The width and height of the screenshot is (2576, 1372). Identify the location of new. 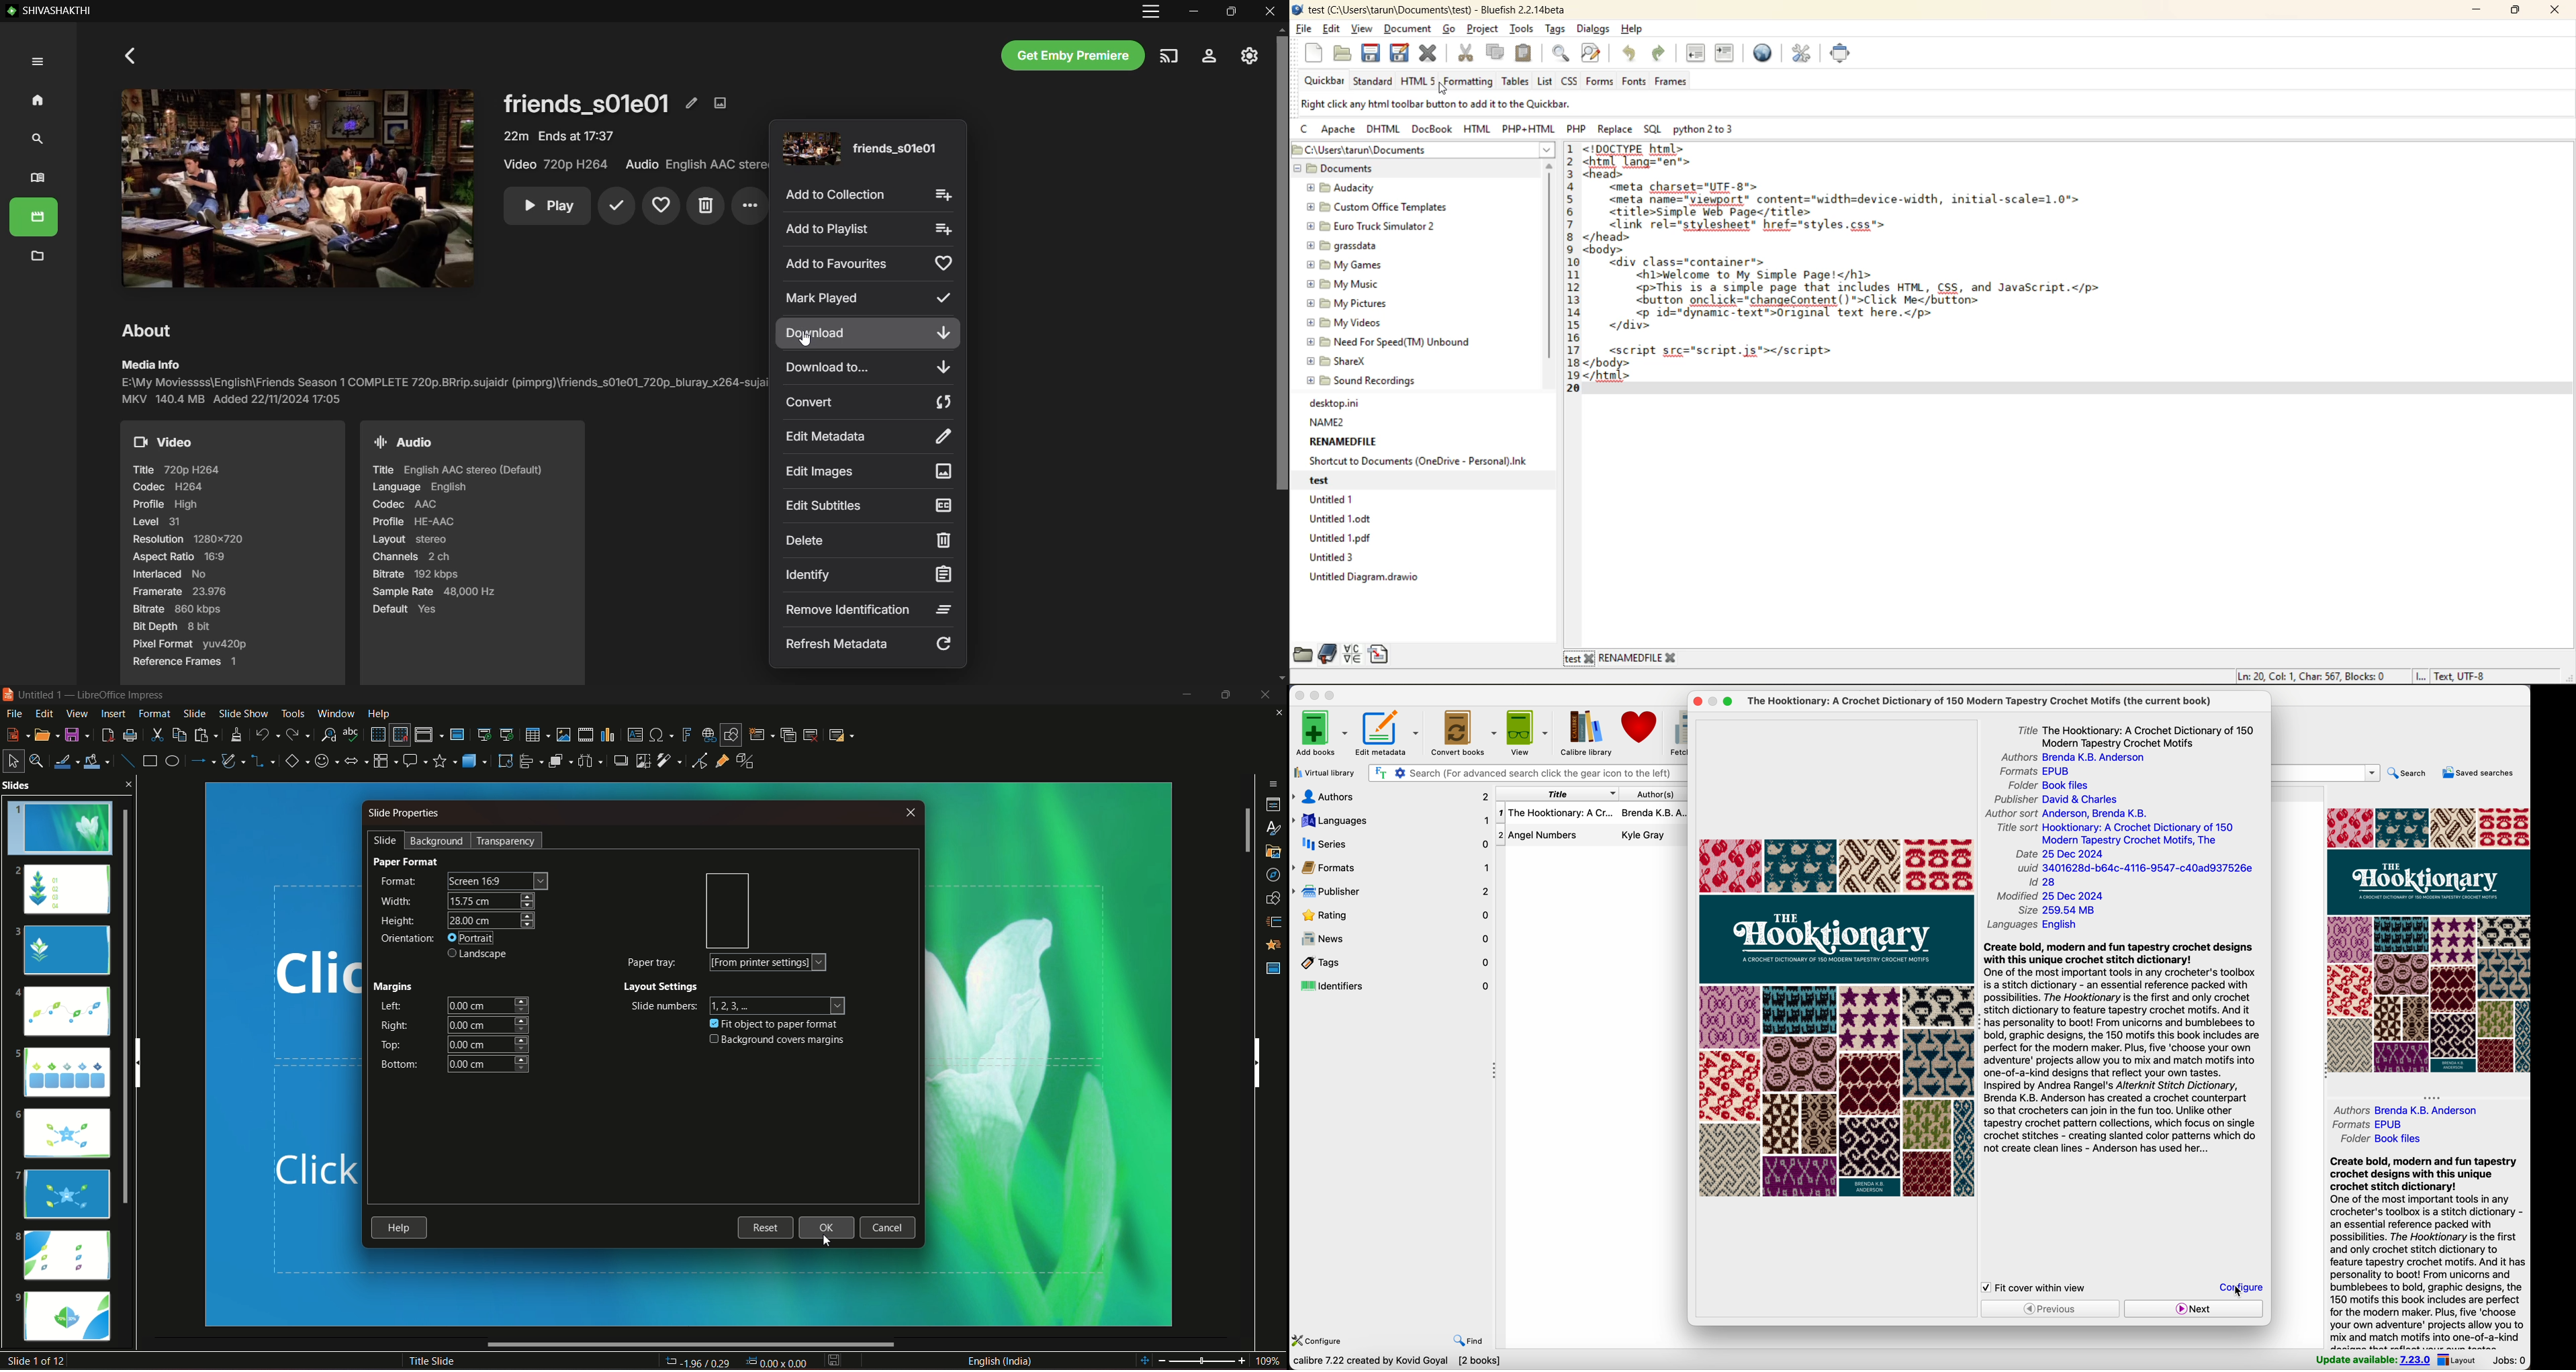
(17, 733).